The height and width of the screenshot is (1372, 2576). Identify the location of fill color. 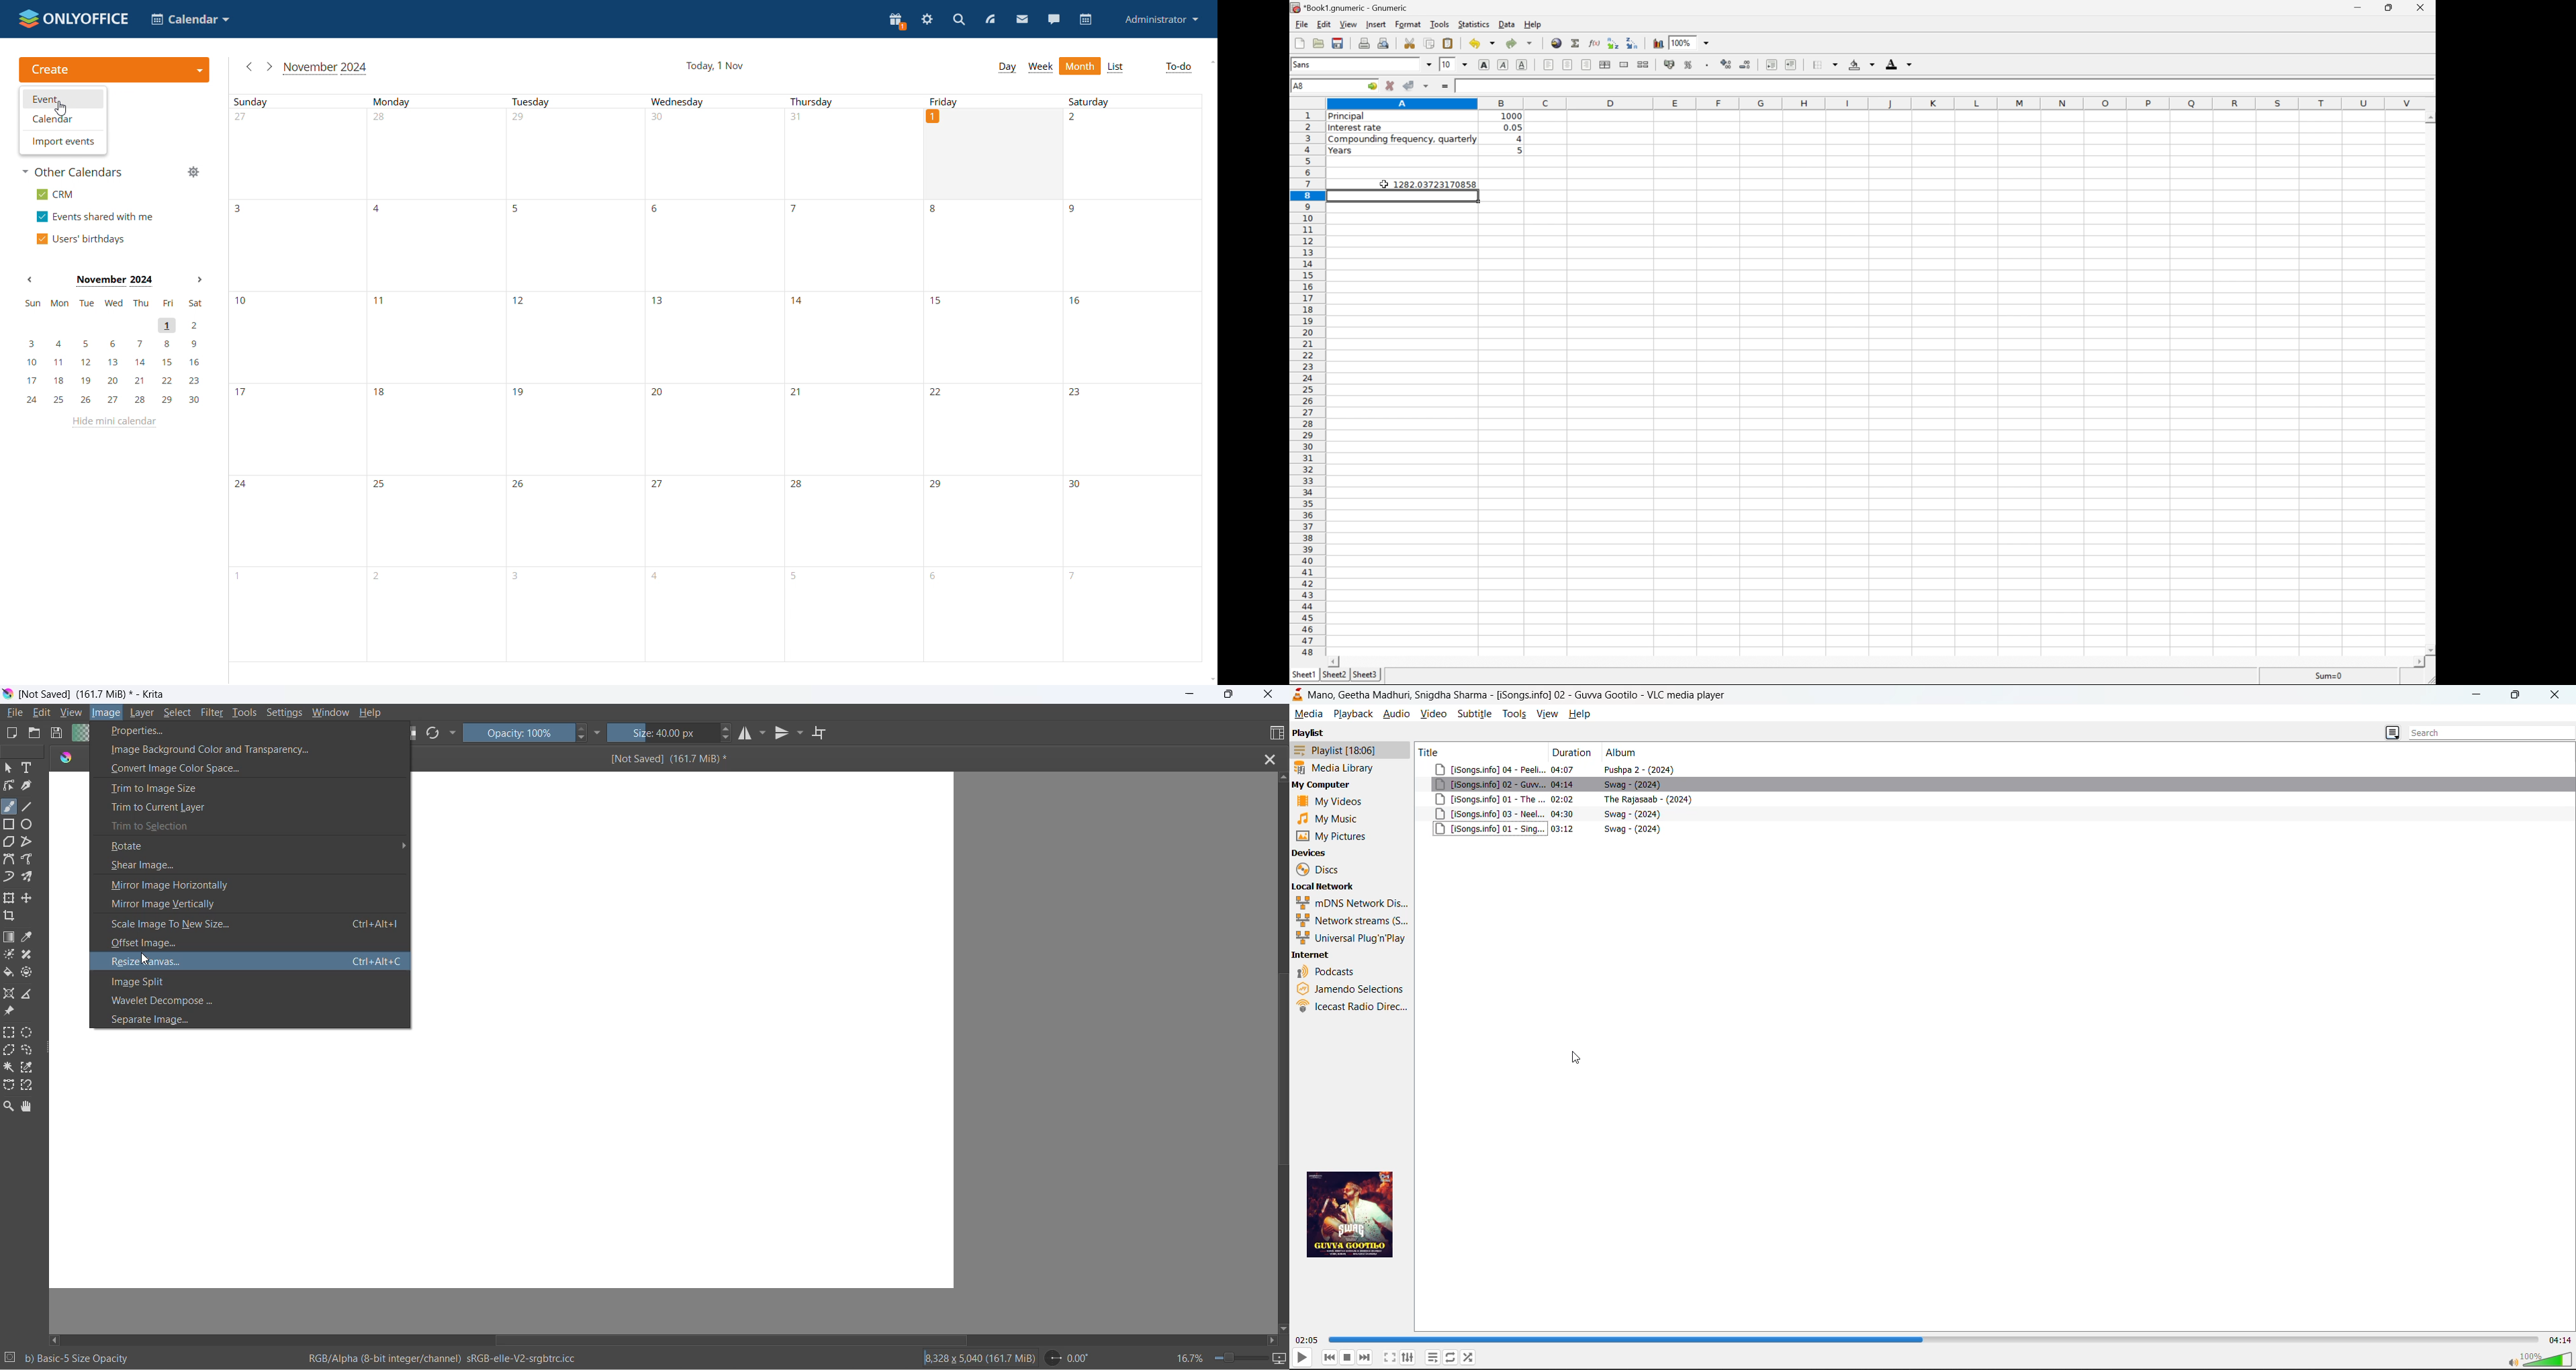
(9, 974).